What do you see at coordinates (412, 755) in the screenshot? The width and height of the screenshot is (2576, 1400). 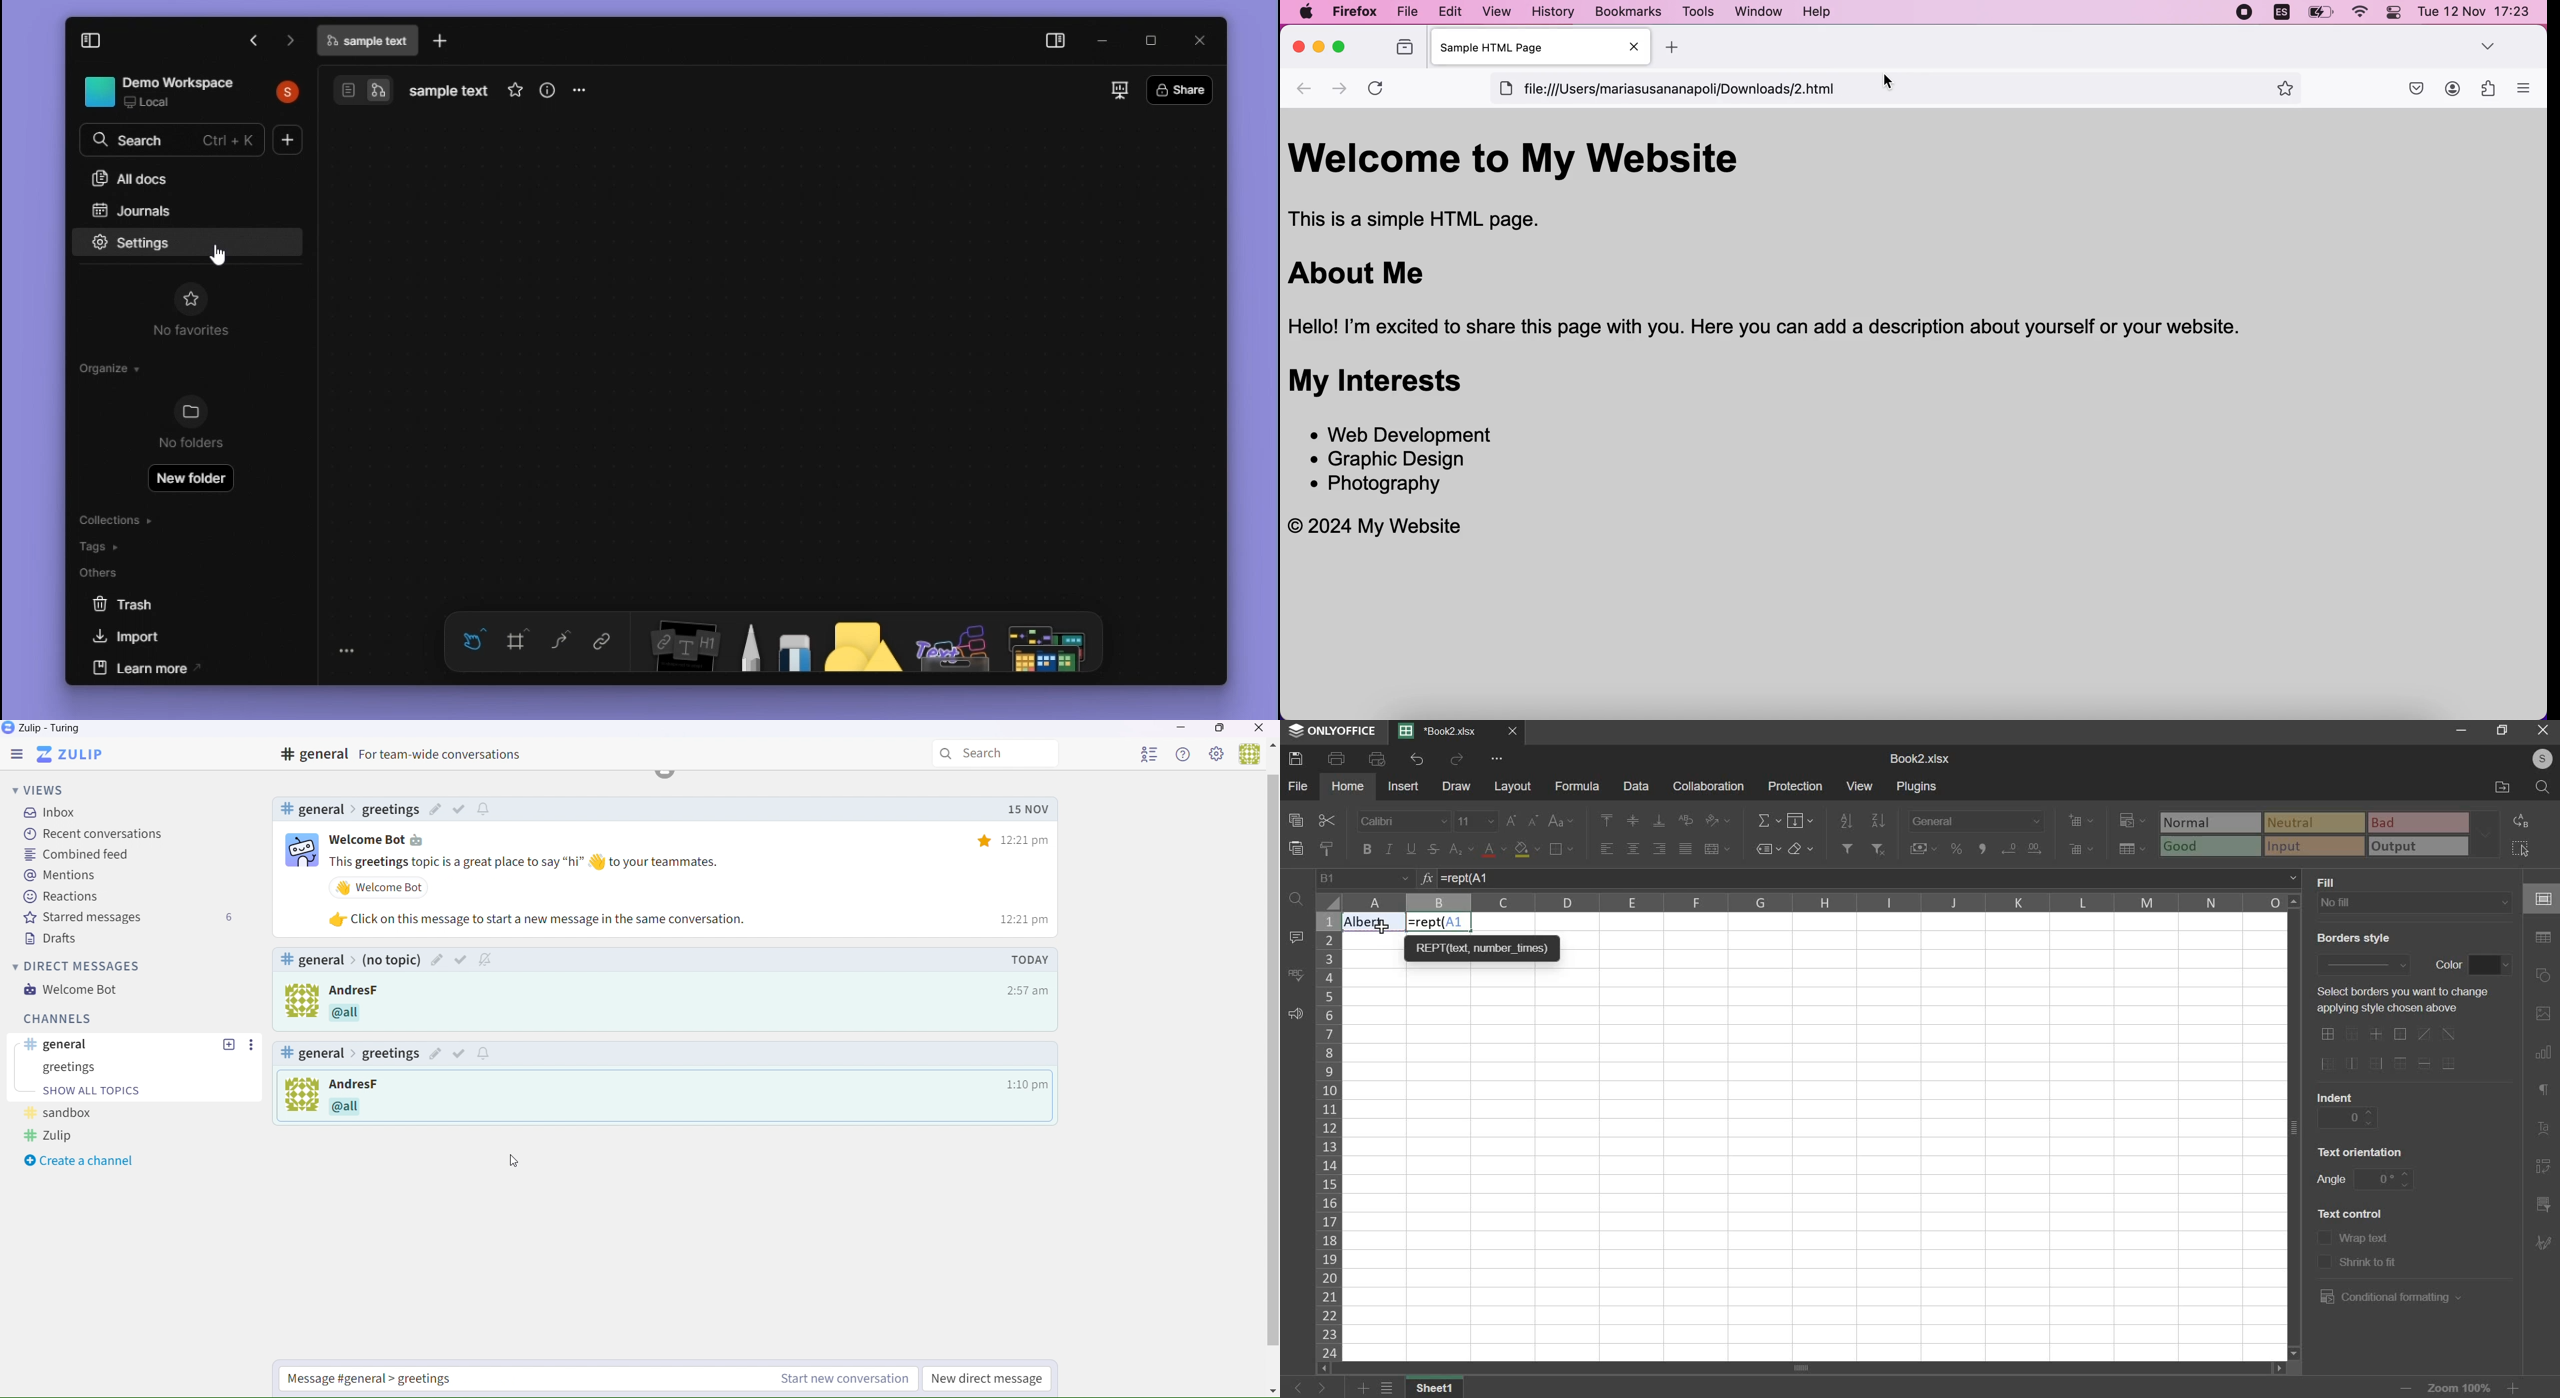 I see `#general` at bounding box center [412, 755].